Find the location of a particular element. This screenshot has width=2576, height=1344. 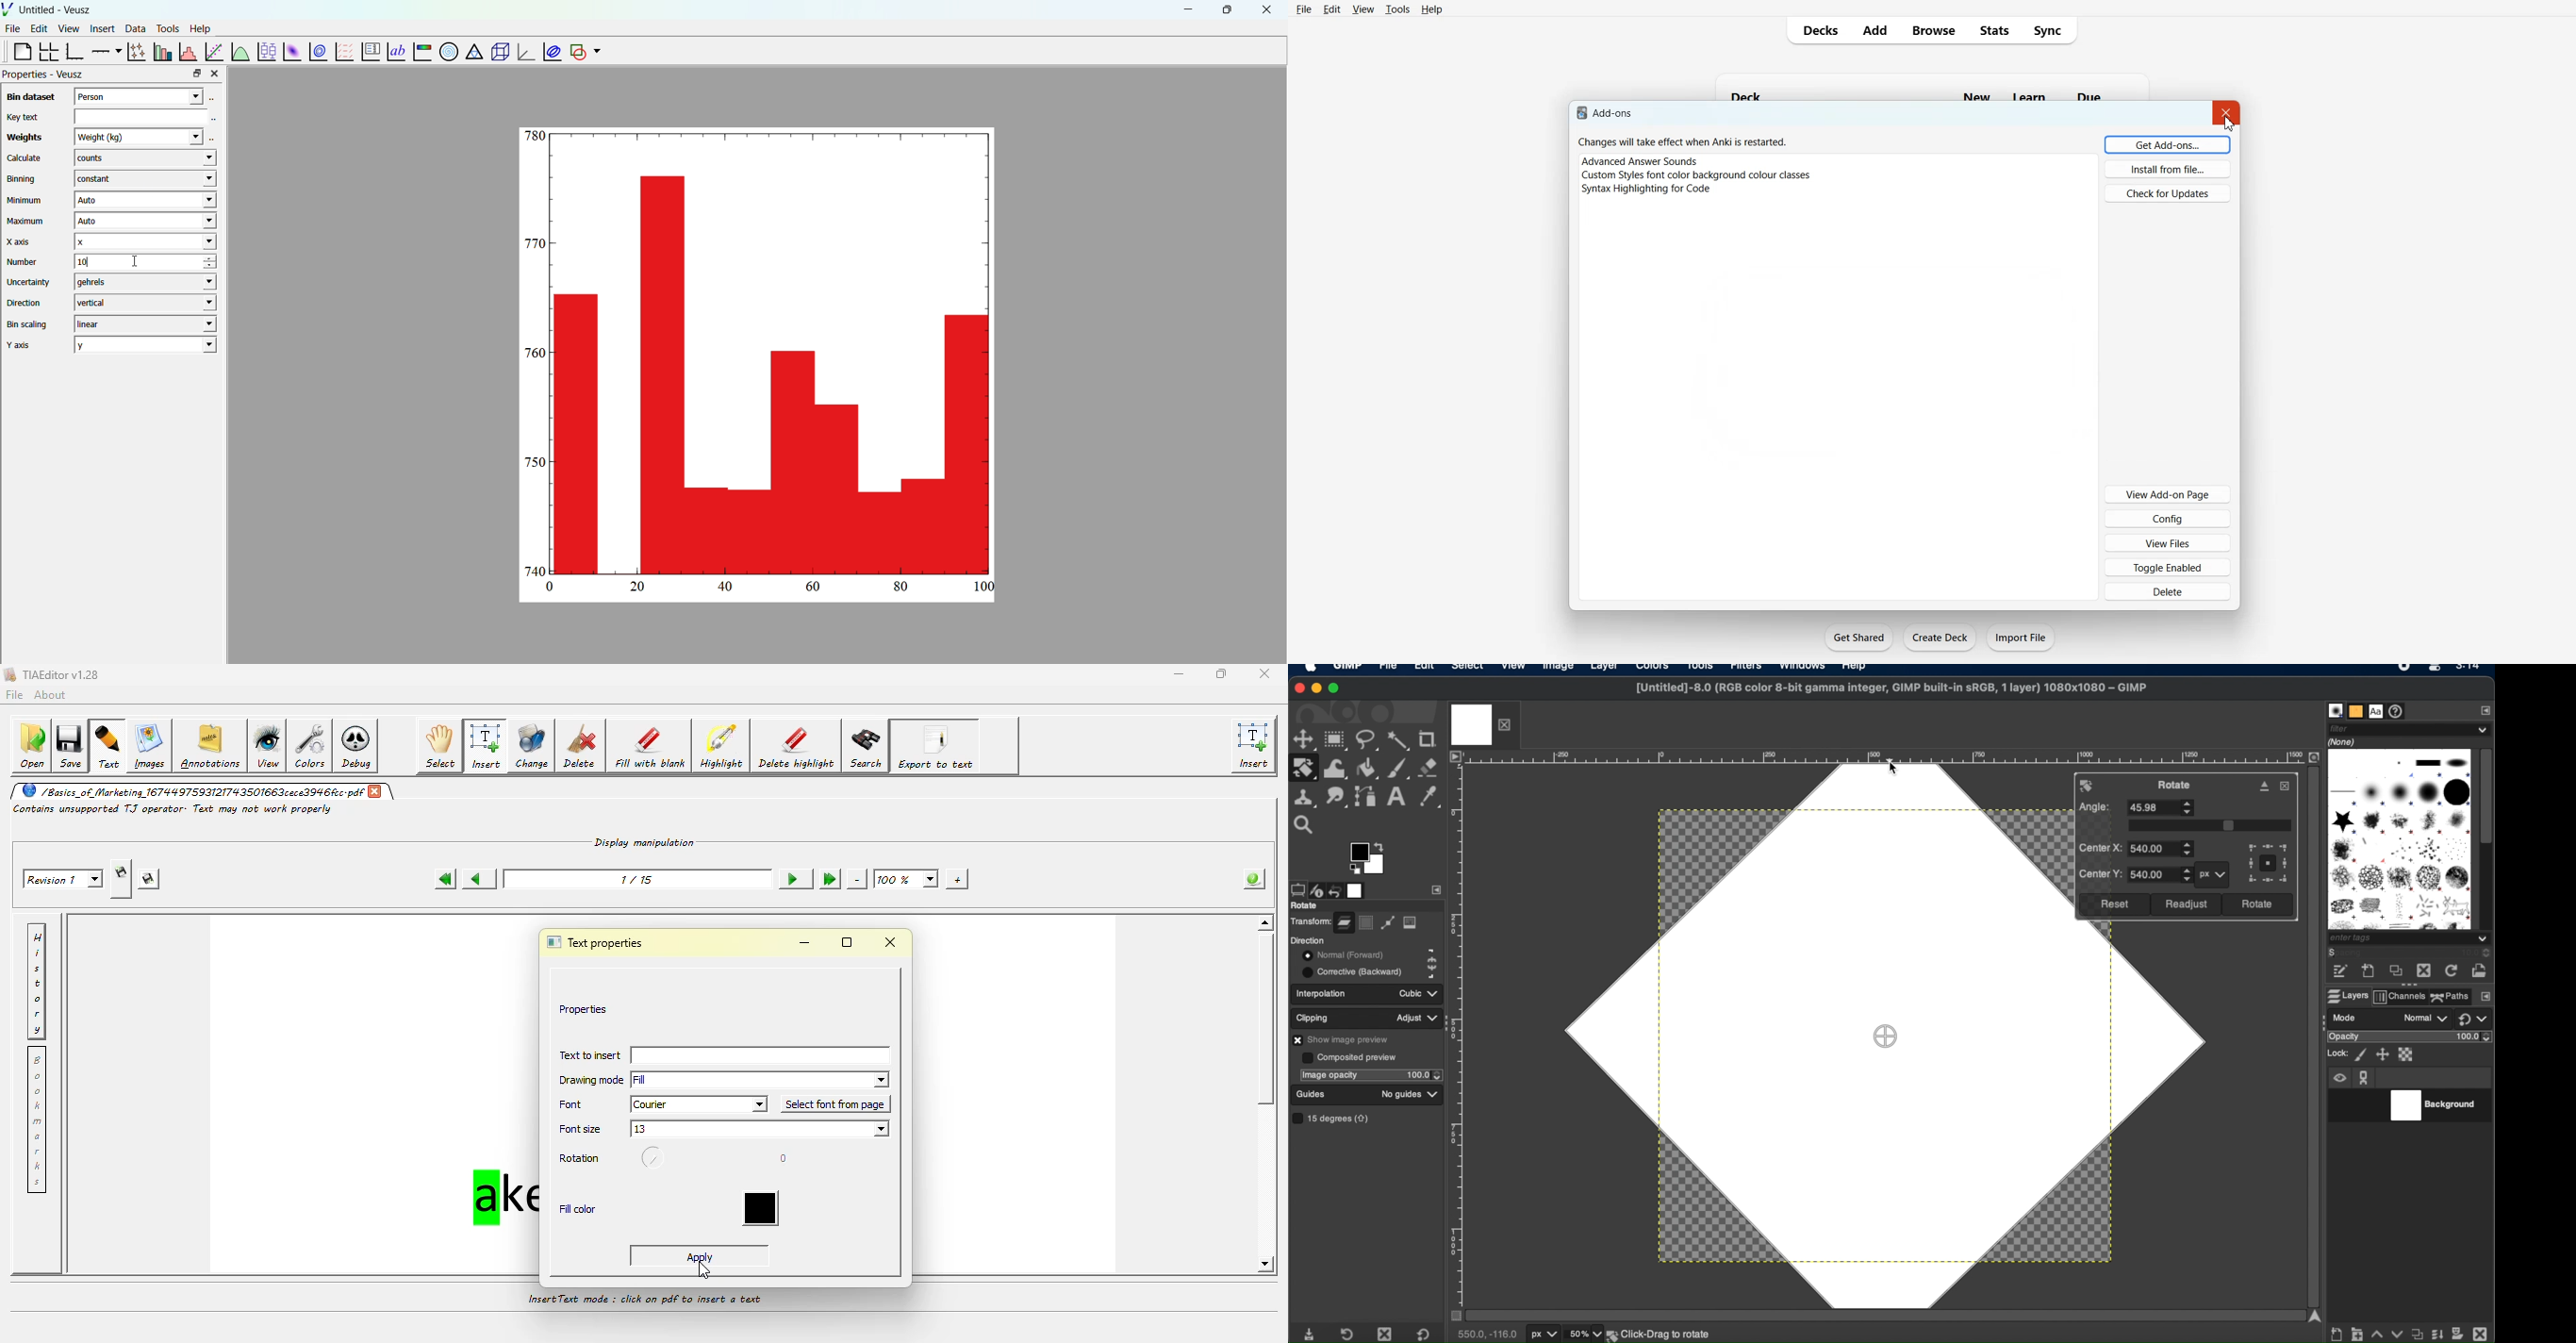

Changes will take effect when Anki is restarted. is located at coordinates (1685, 143).